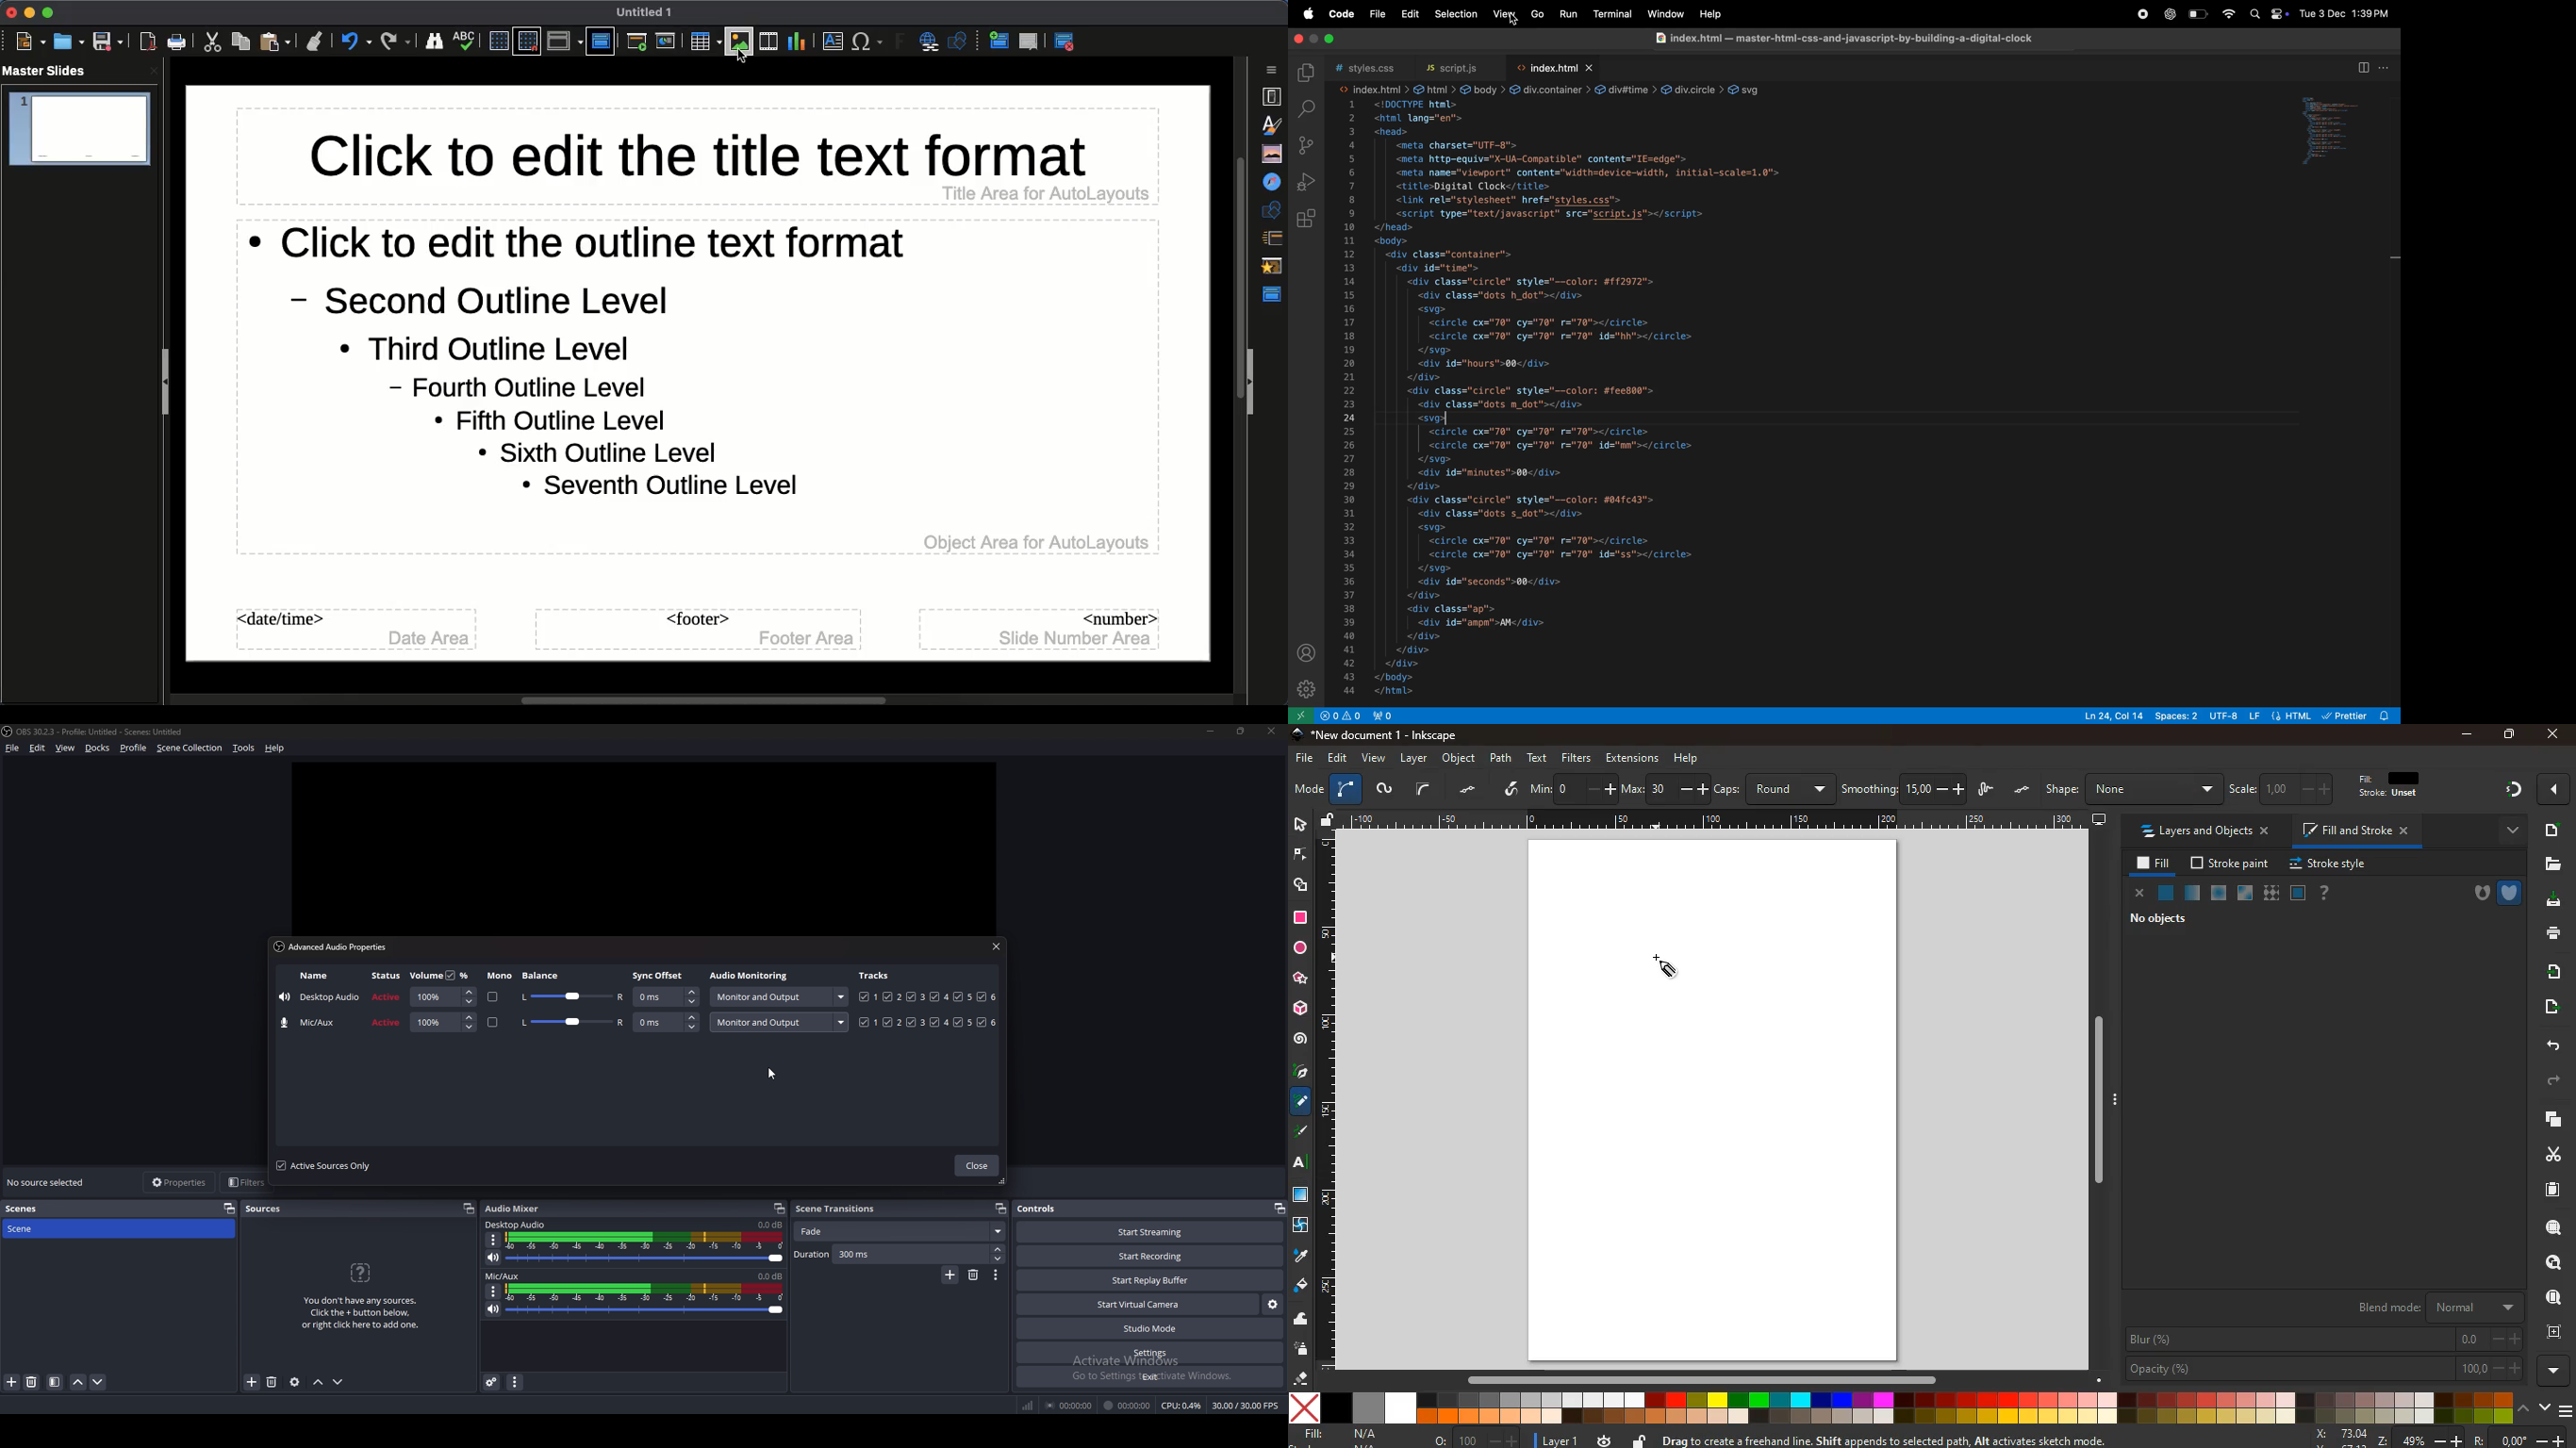  I want to click on filters, so click(1577, 758).